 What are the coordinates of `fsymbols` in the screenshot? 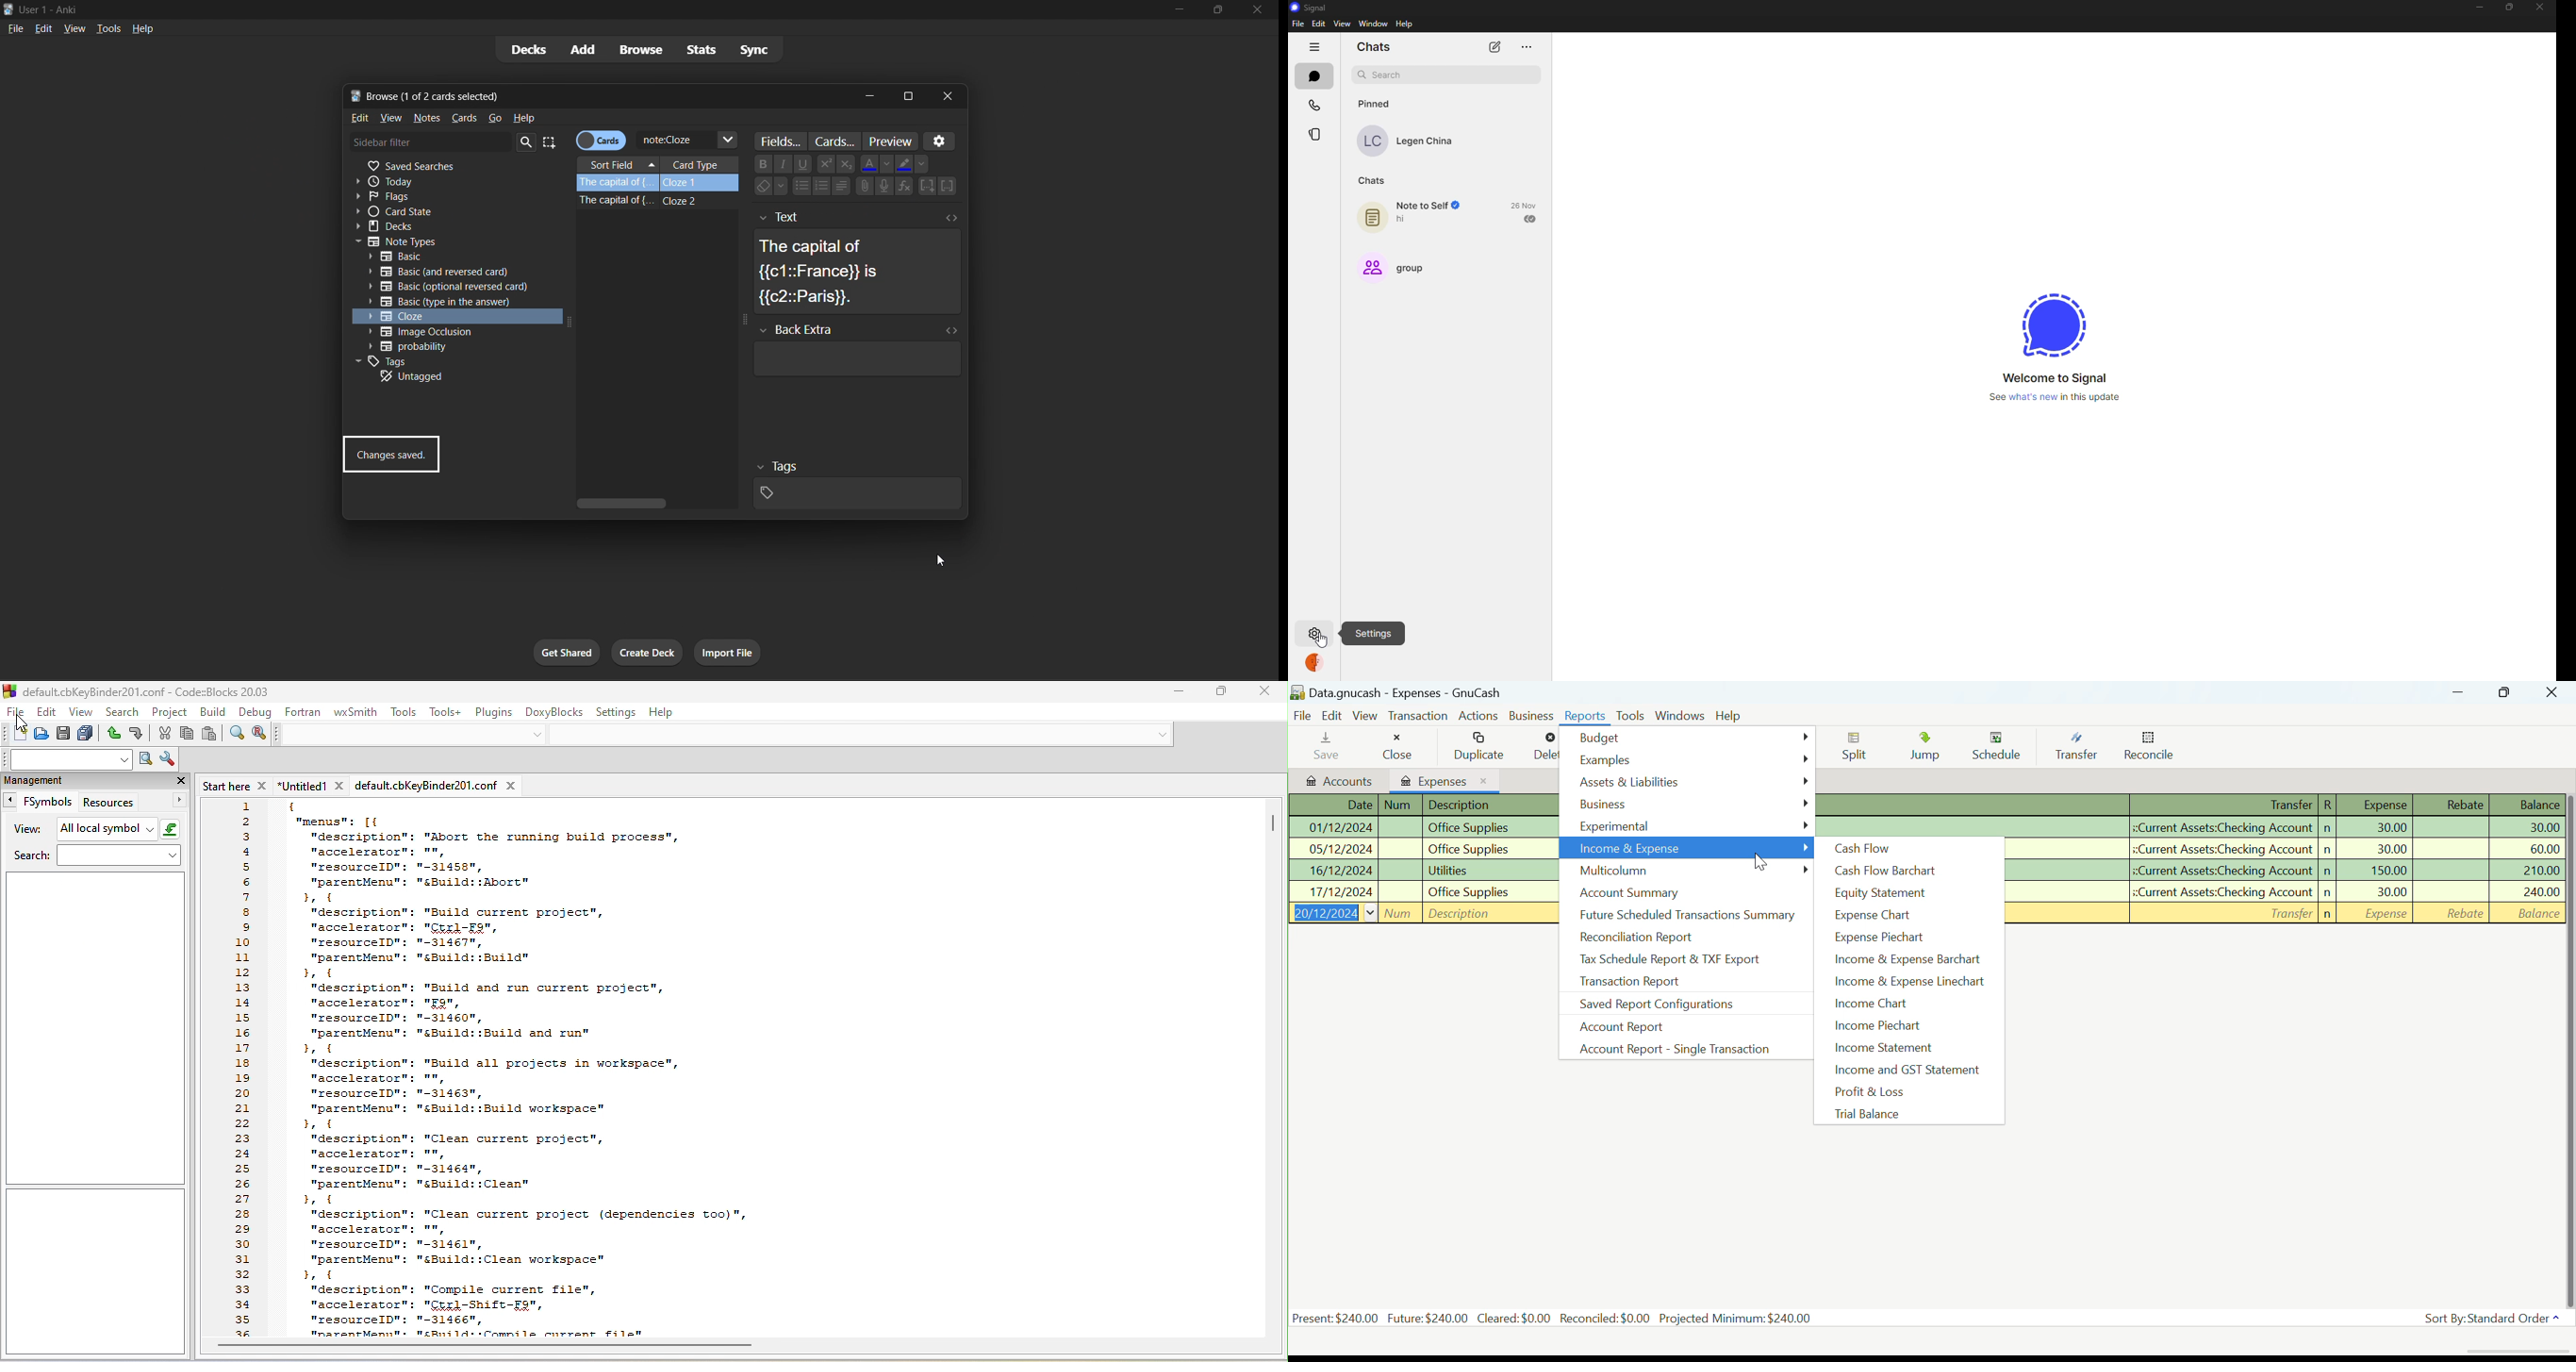 It's located at (38, 801).